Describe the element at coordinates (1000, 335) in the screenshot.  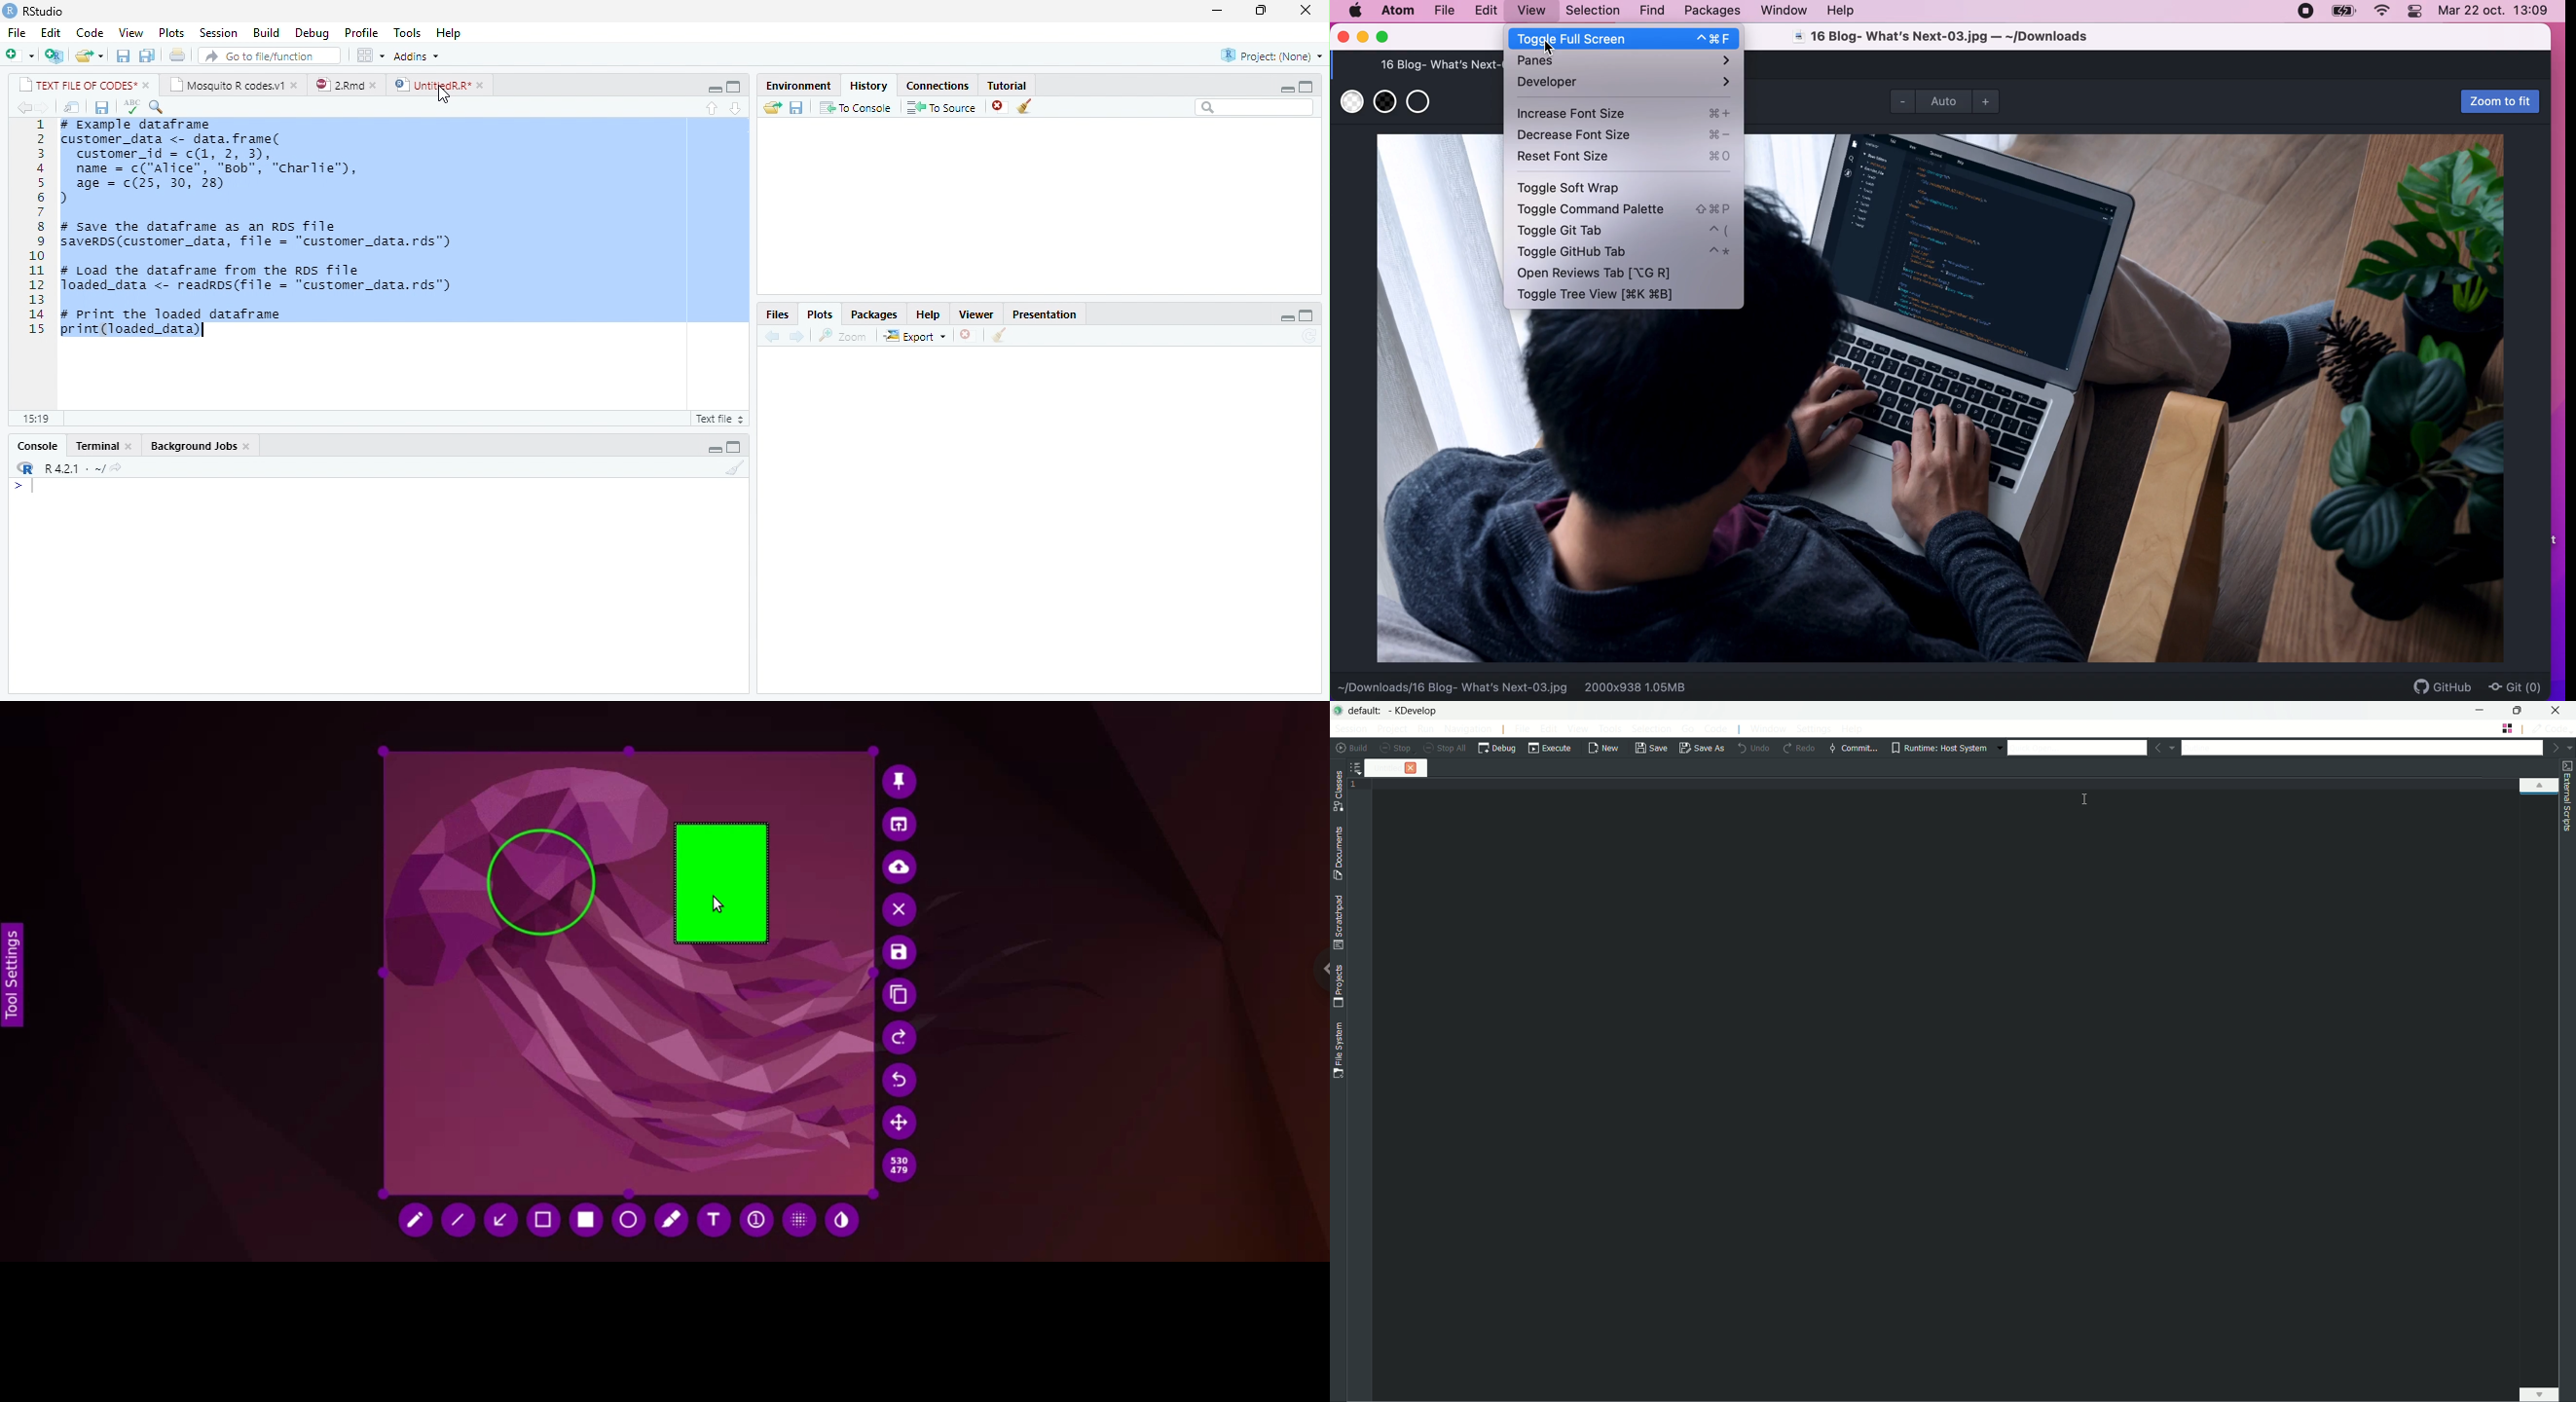
I see `clean` at that location.